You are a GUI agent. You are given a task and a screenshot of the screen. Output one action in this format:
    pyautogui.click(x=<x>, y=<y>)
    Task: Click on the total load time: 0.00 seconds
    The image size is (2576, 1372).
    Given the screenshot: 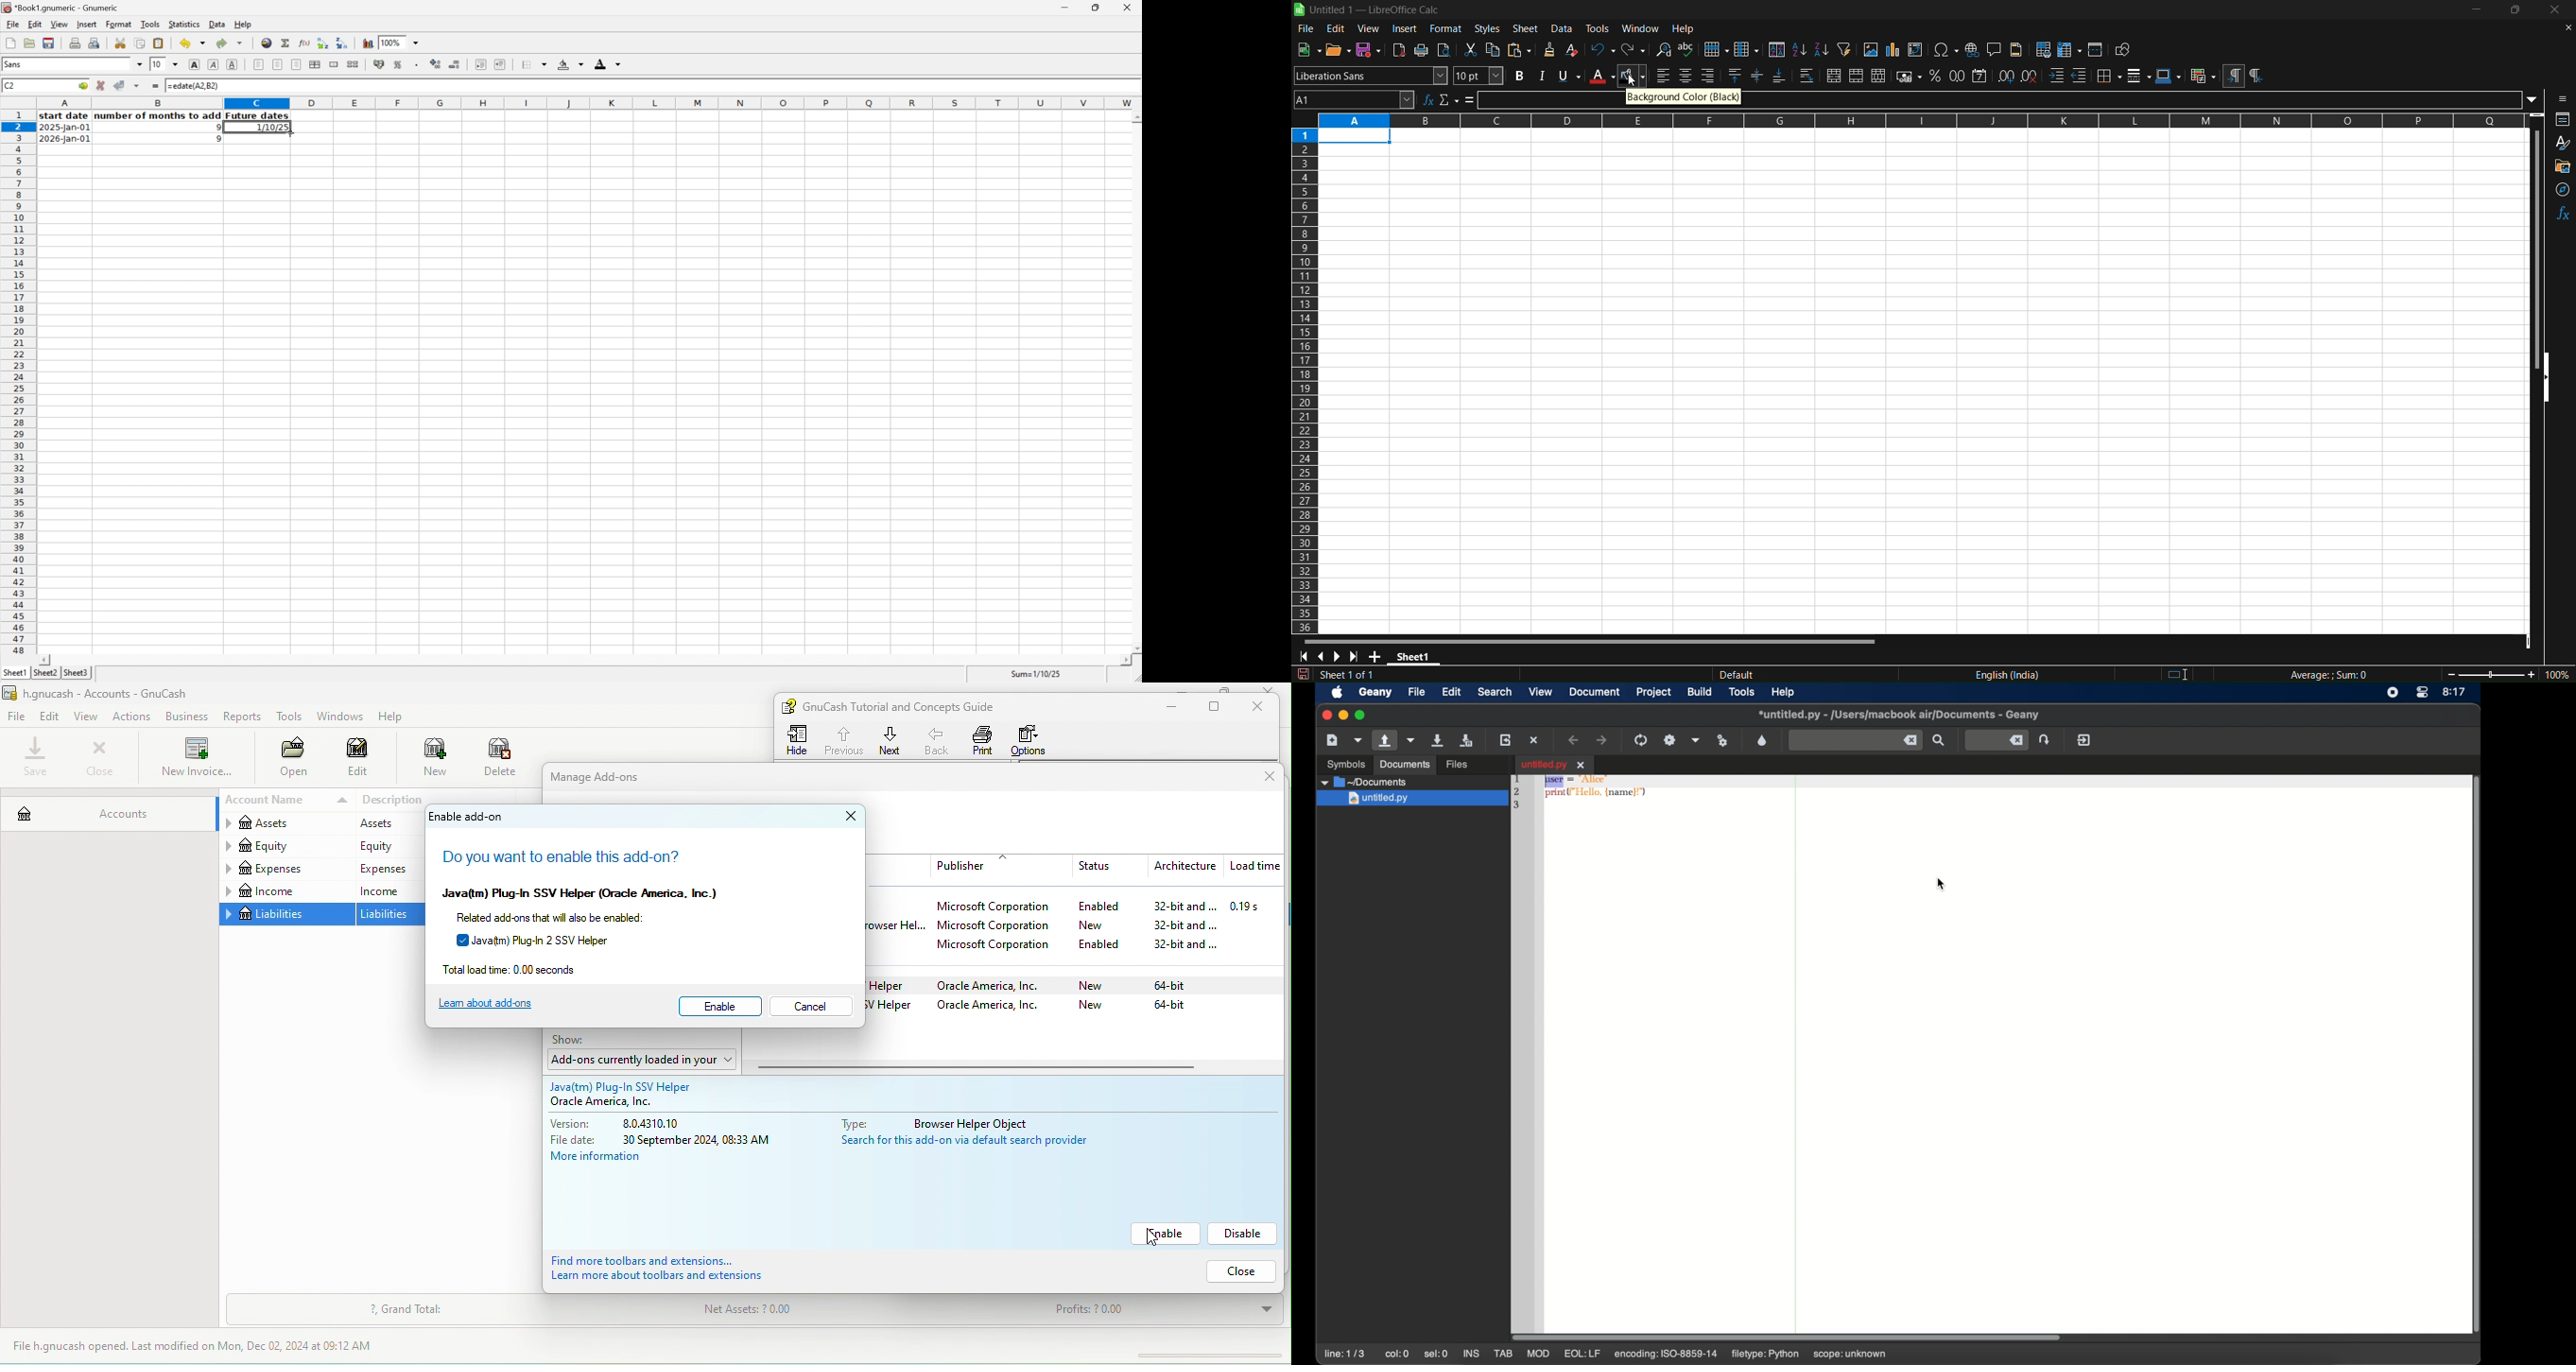 What is the action you would take?
    pyautogui.click(x=532, y=969)
    